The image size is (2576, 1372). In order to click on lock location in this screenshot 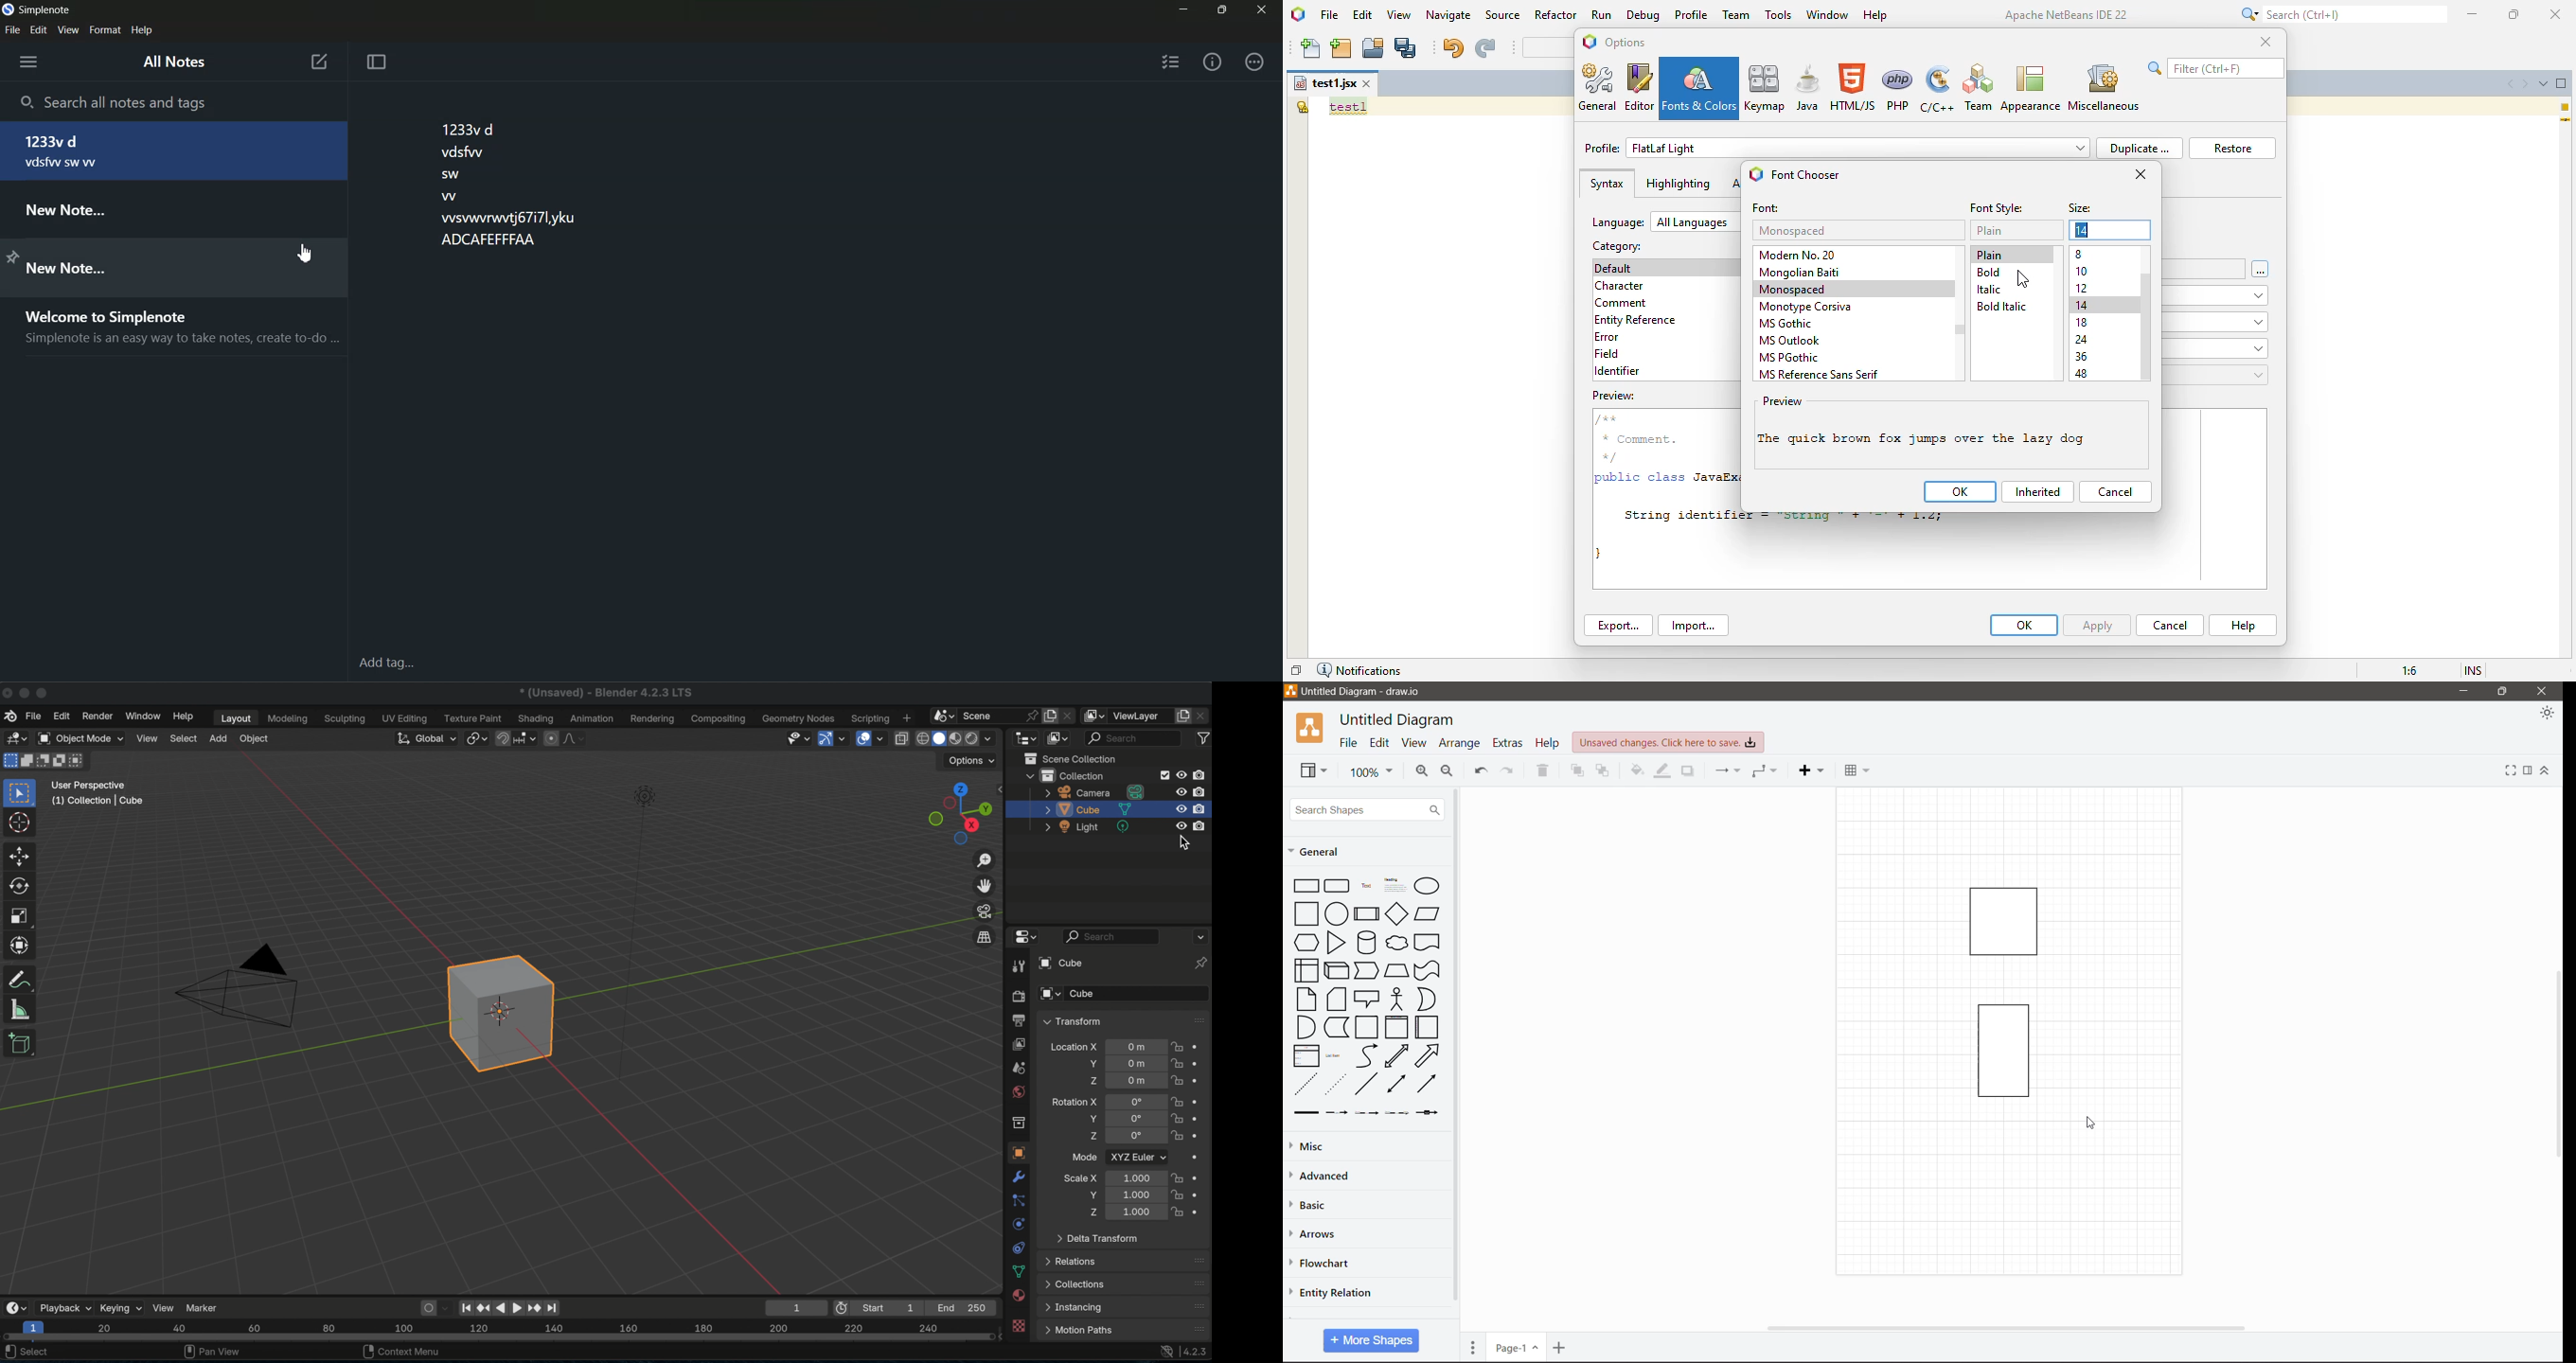, I will do `click(1178, 1100)`.